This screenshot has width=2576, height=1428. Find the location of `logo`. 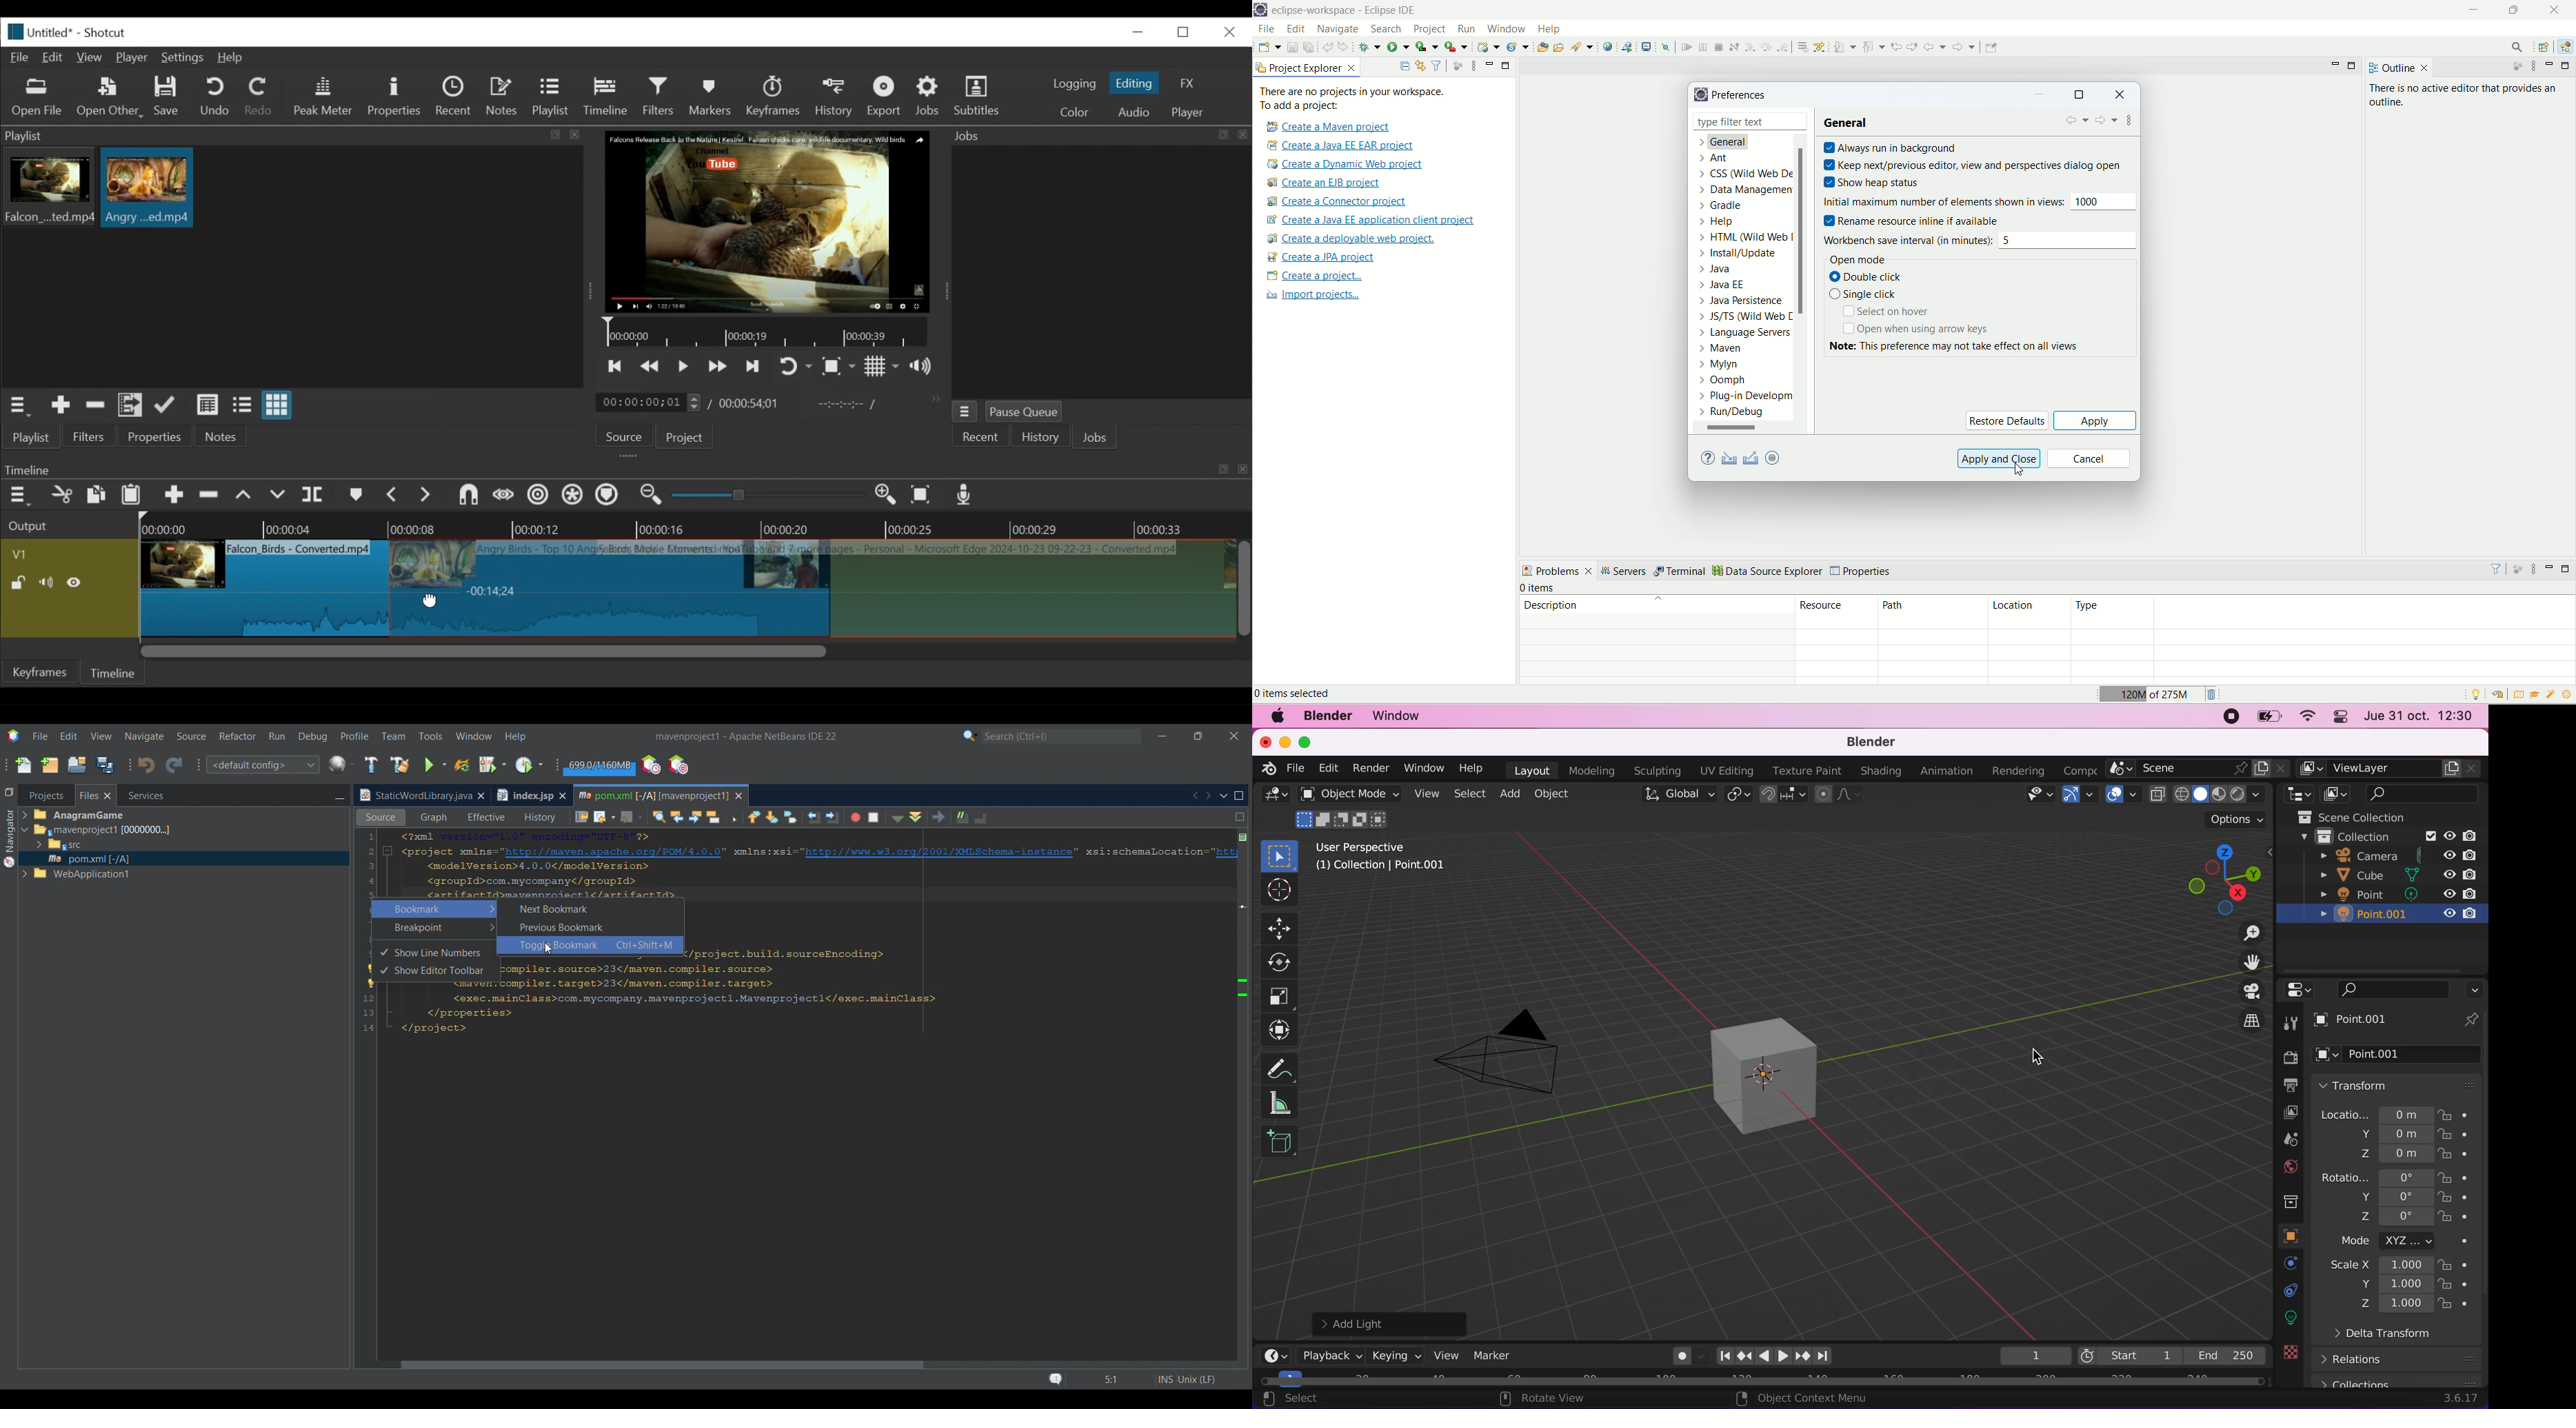

logo is located at coordinates (1700, 94).